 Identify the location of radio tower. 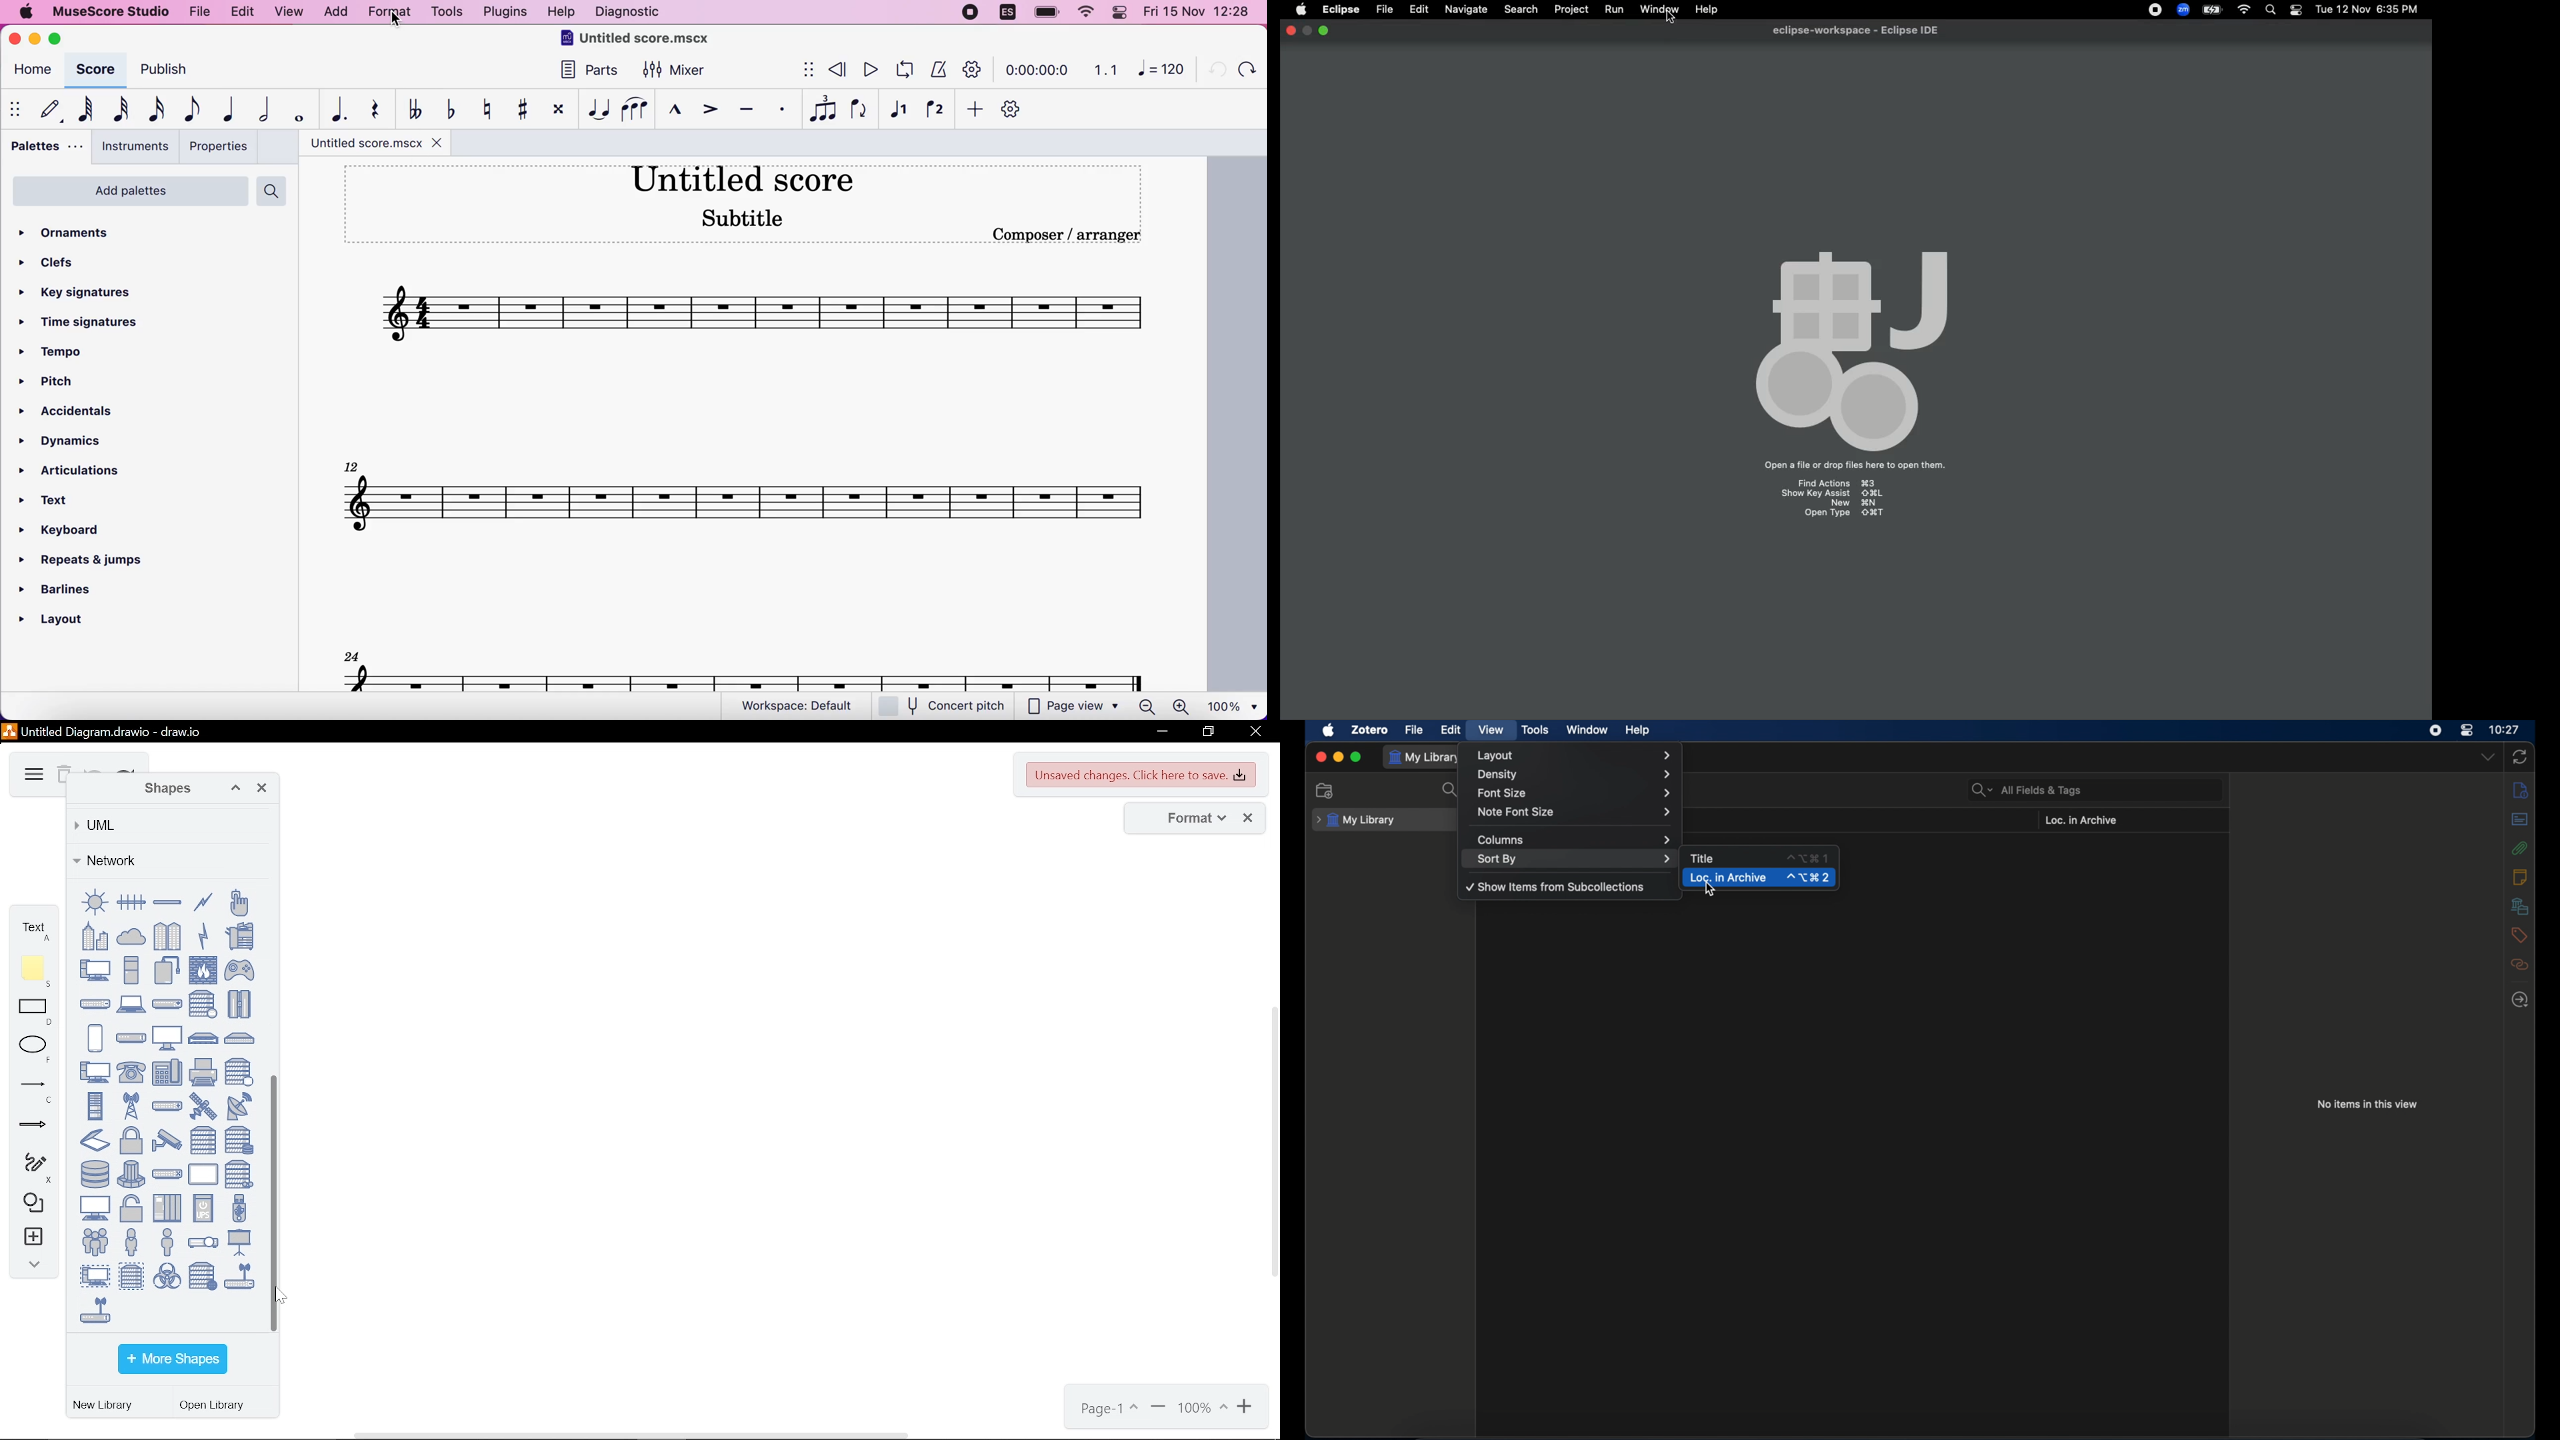
(131, 1105).